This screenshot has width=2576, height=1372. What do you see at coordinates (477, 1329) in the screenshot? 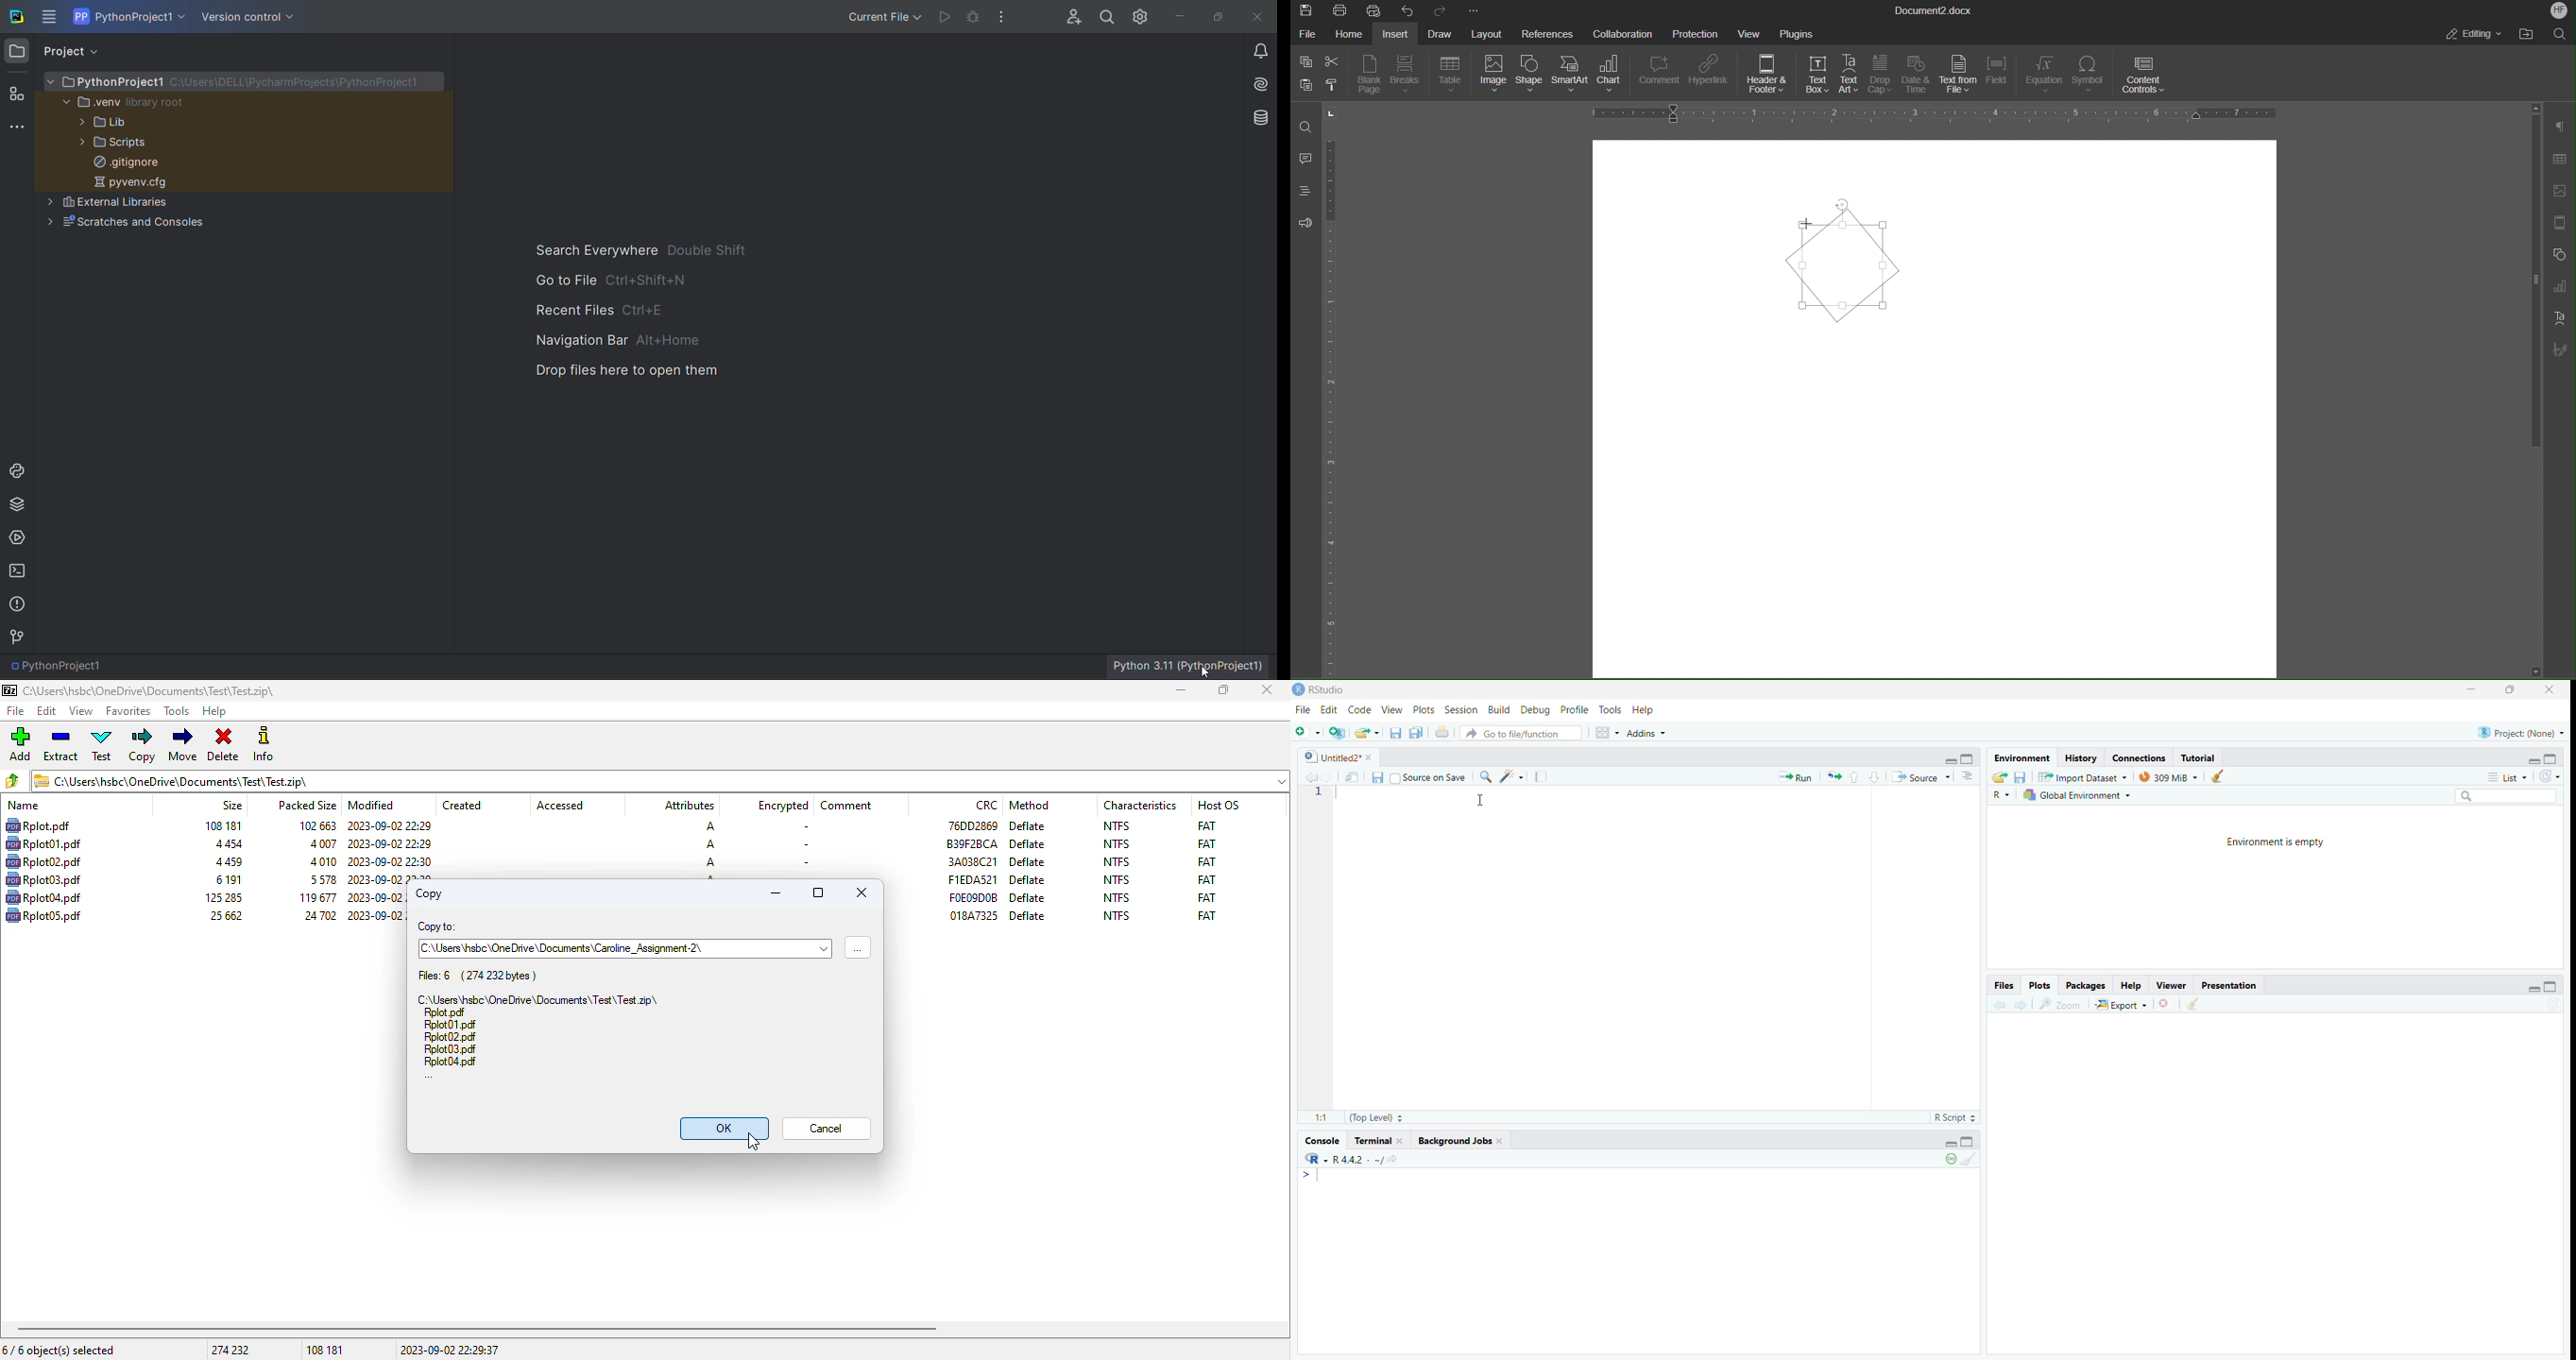
I see `horizontal scroll bar` at bounding box center [477, 1329].